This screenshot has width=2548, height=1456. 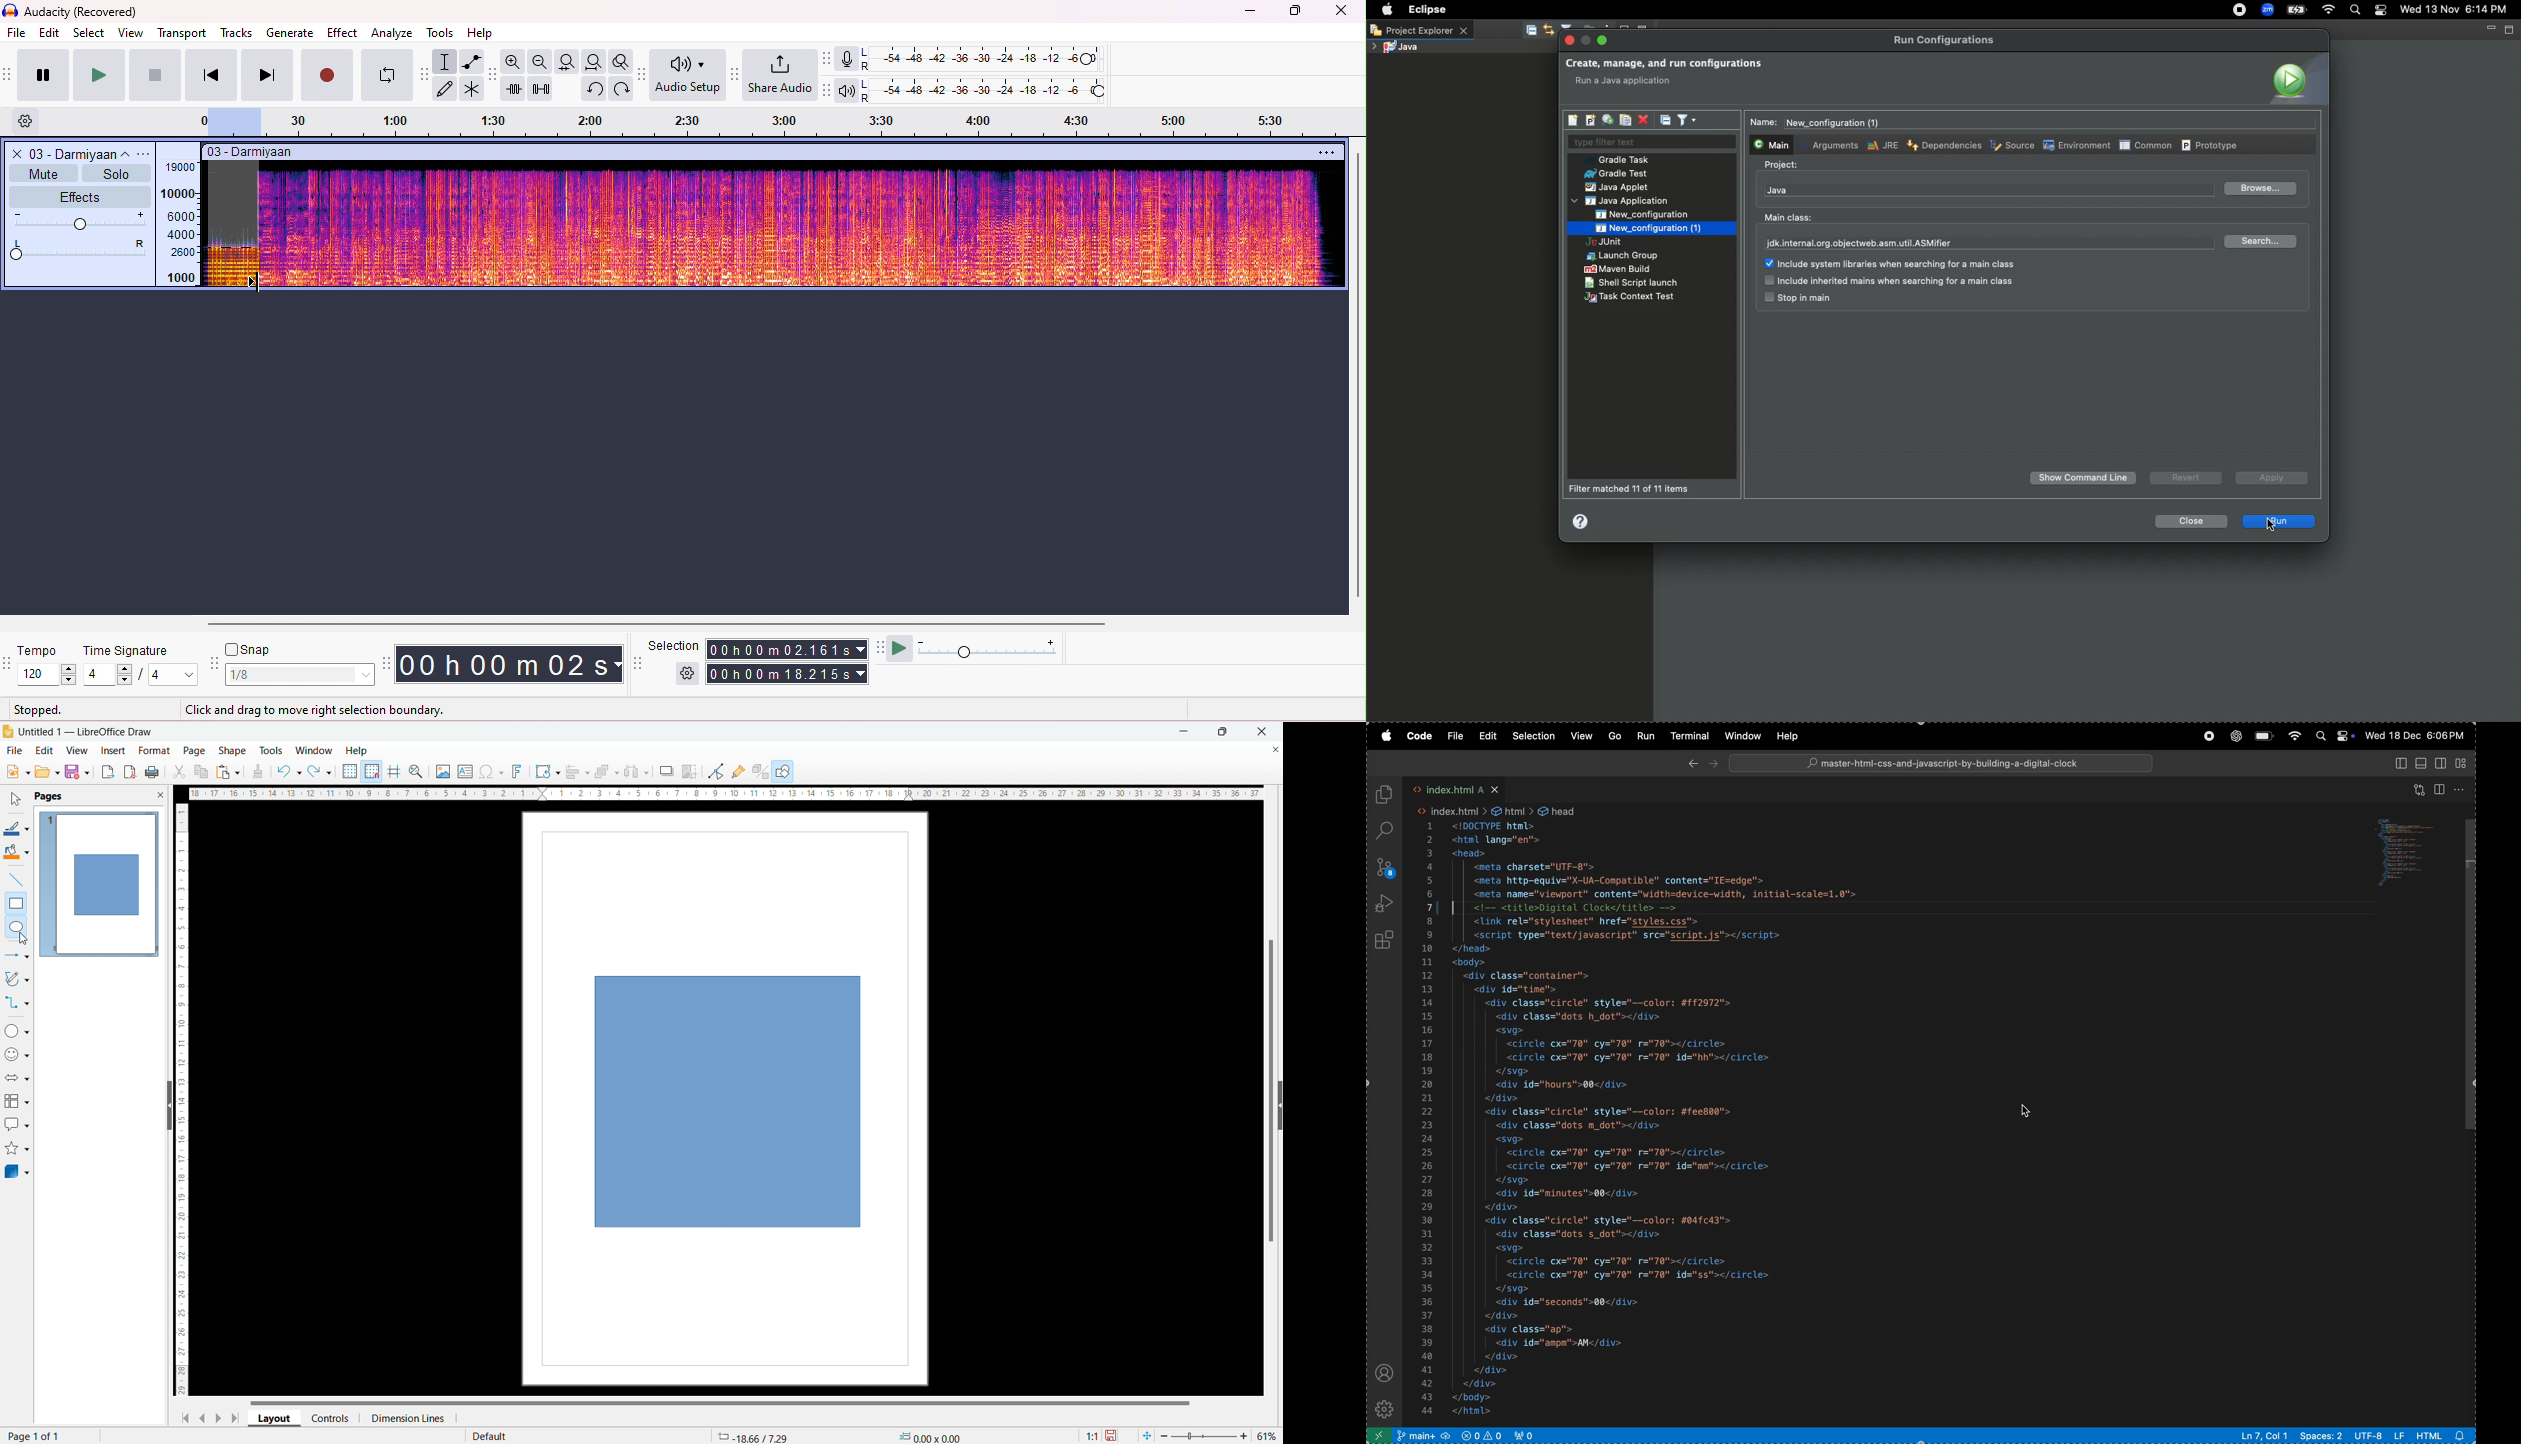 I want to click on zoom i=out, so click(x=1167, y=1435).